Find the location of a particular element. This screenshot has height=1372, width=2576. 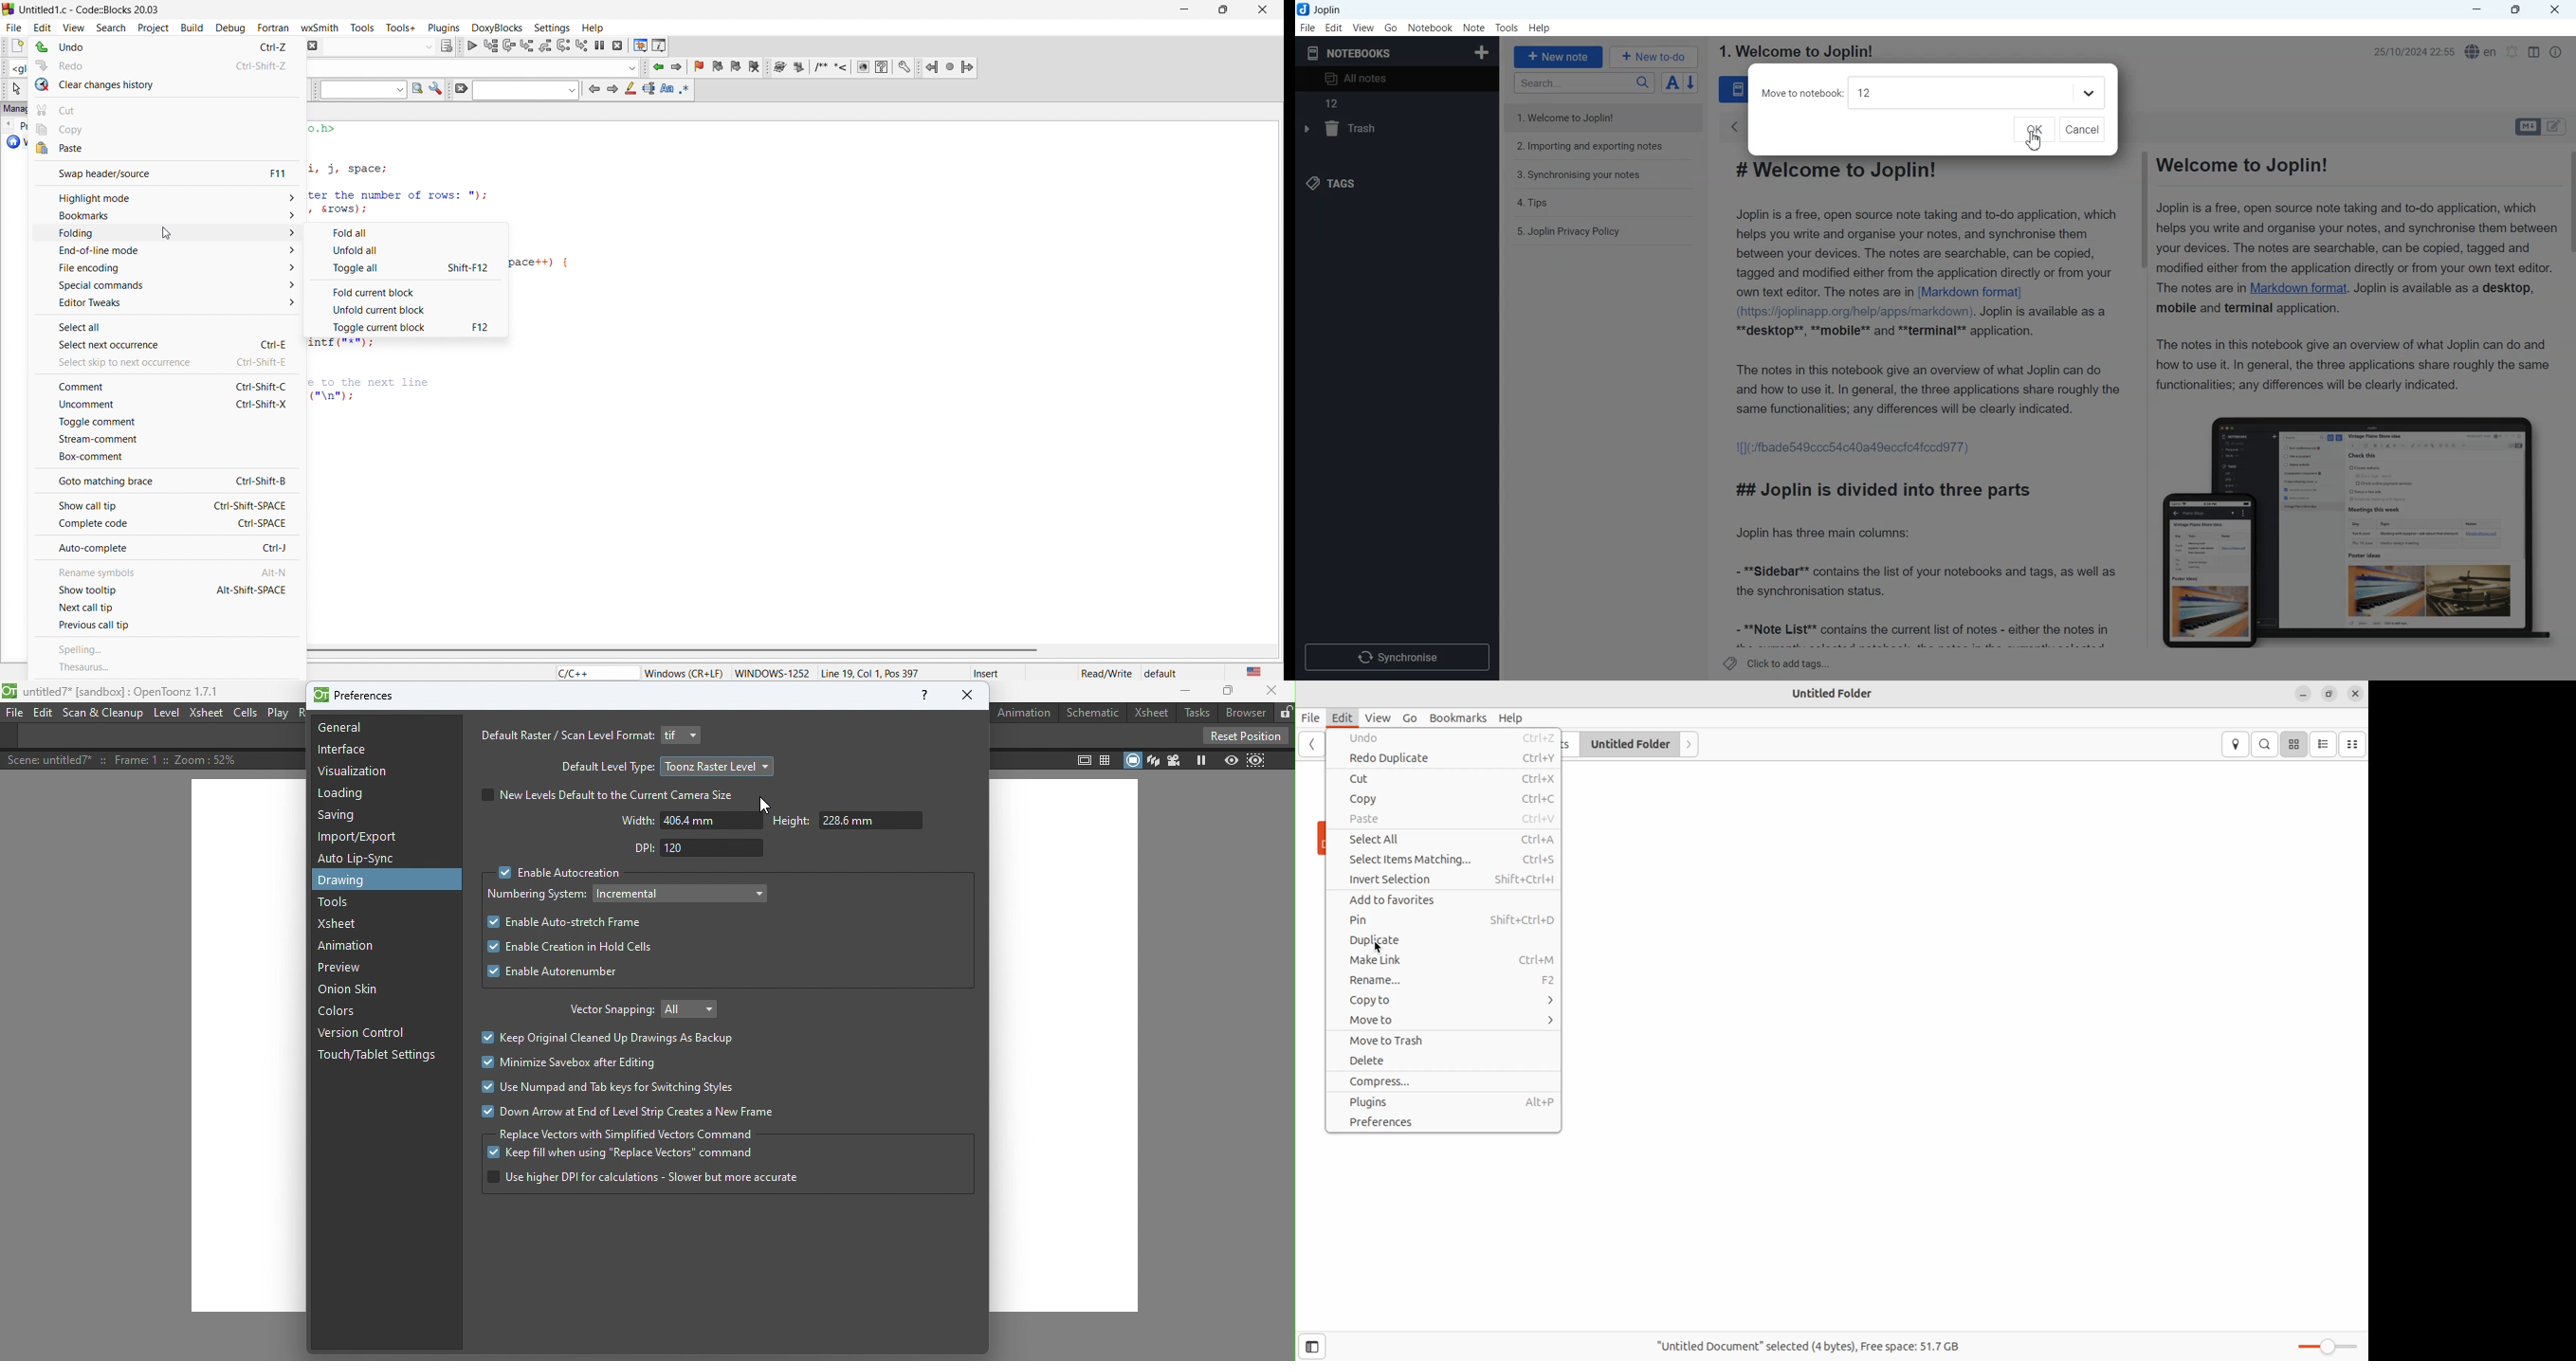

tools+ is located at coordinates (401, 27).